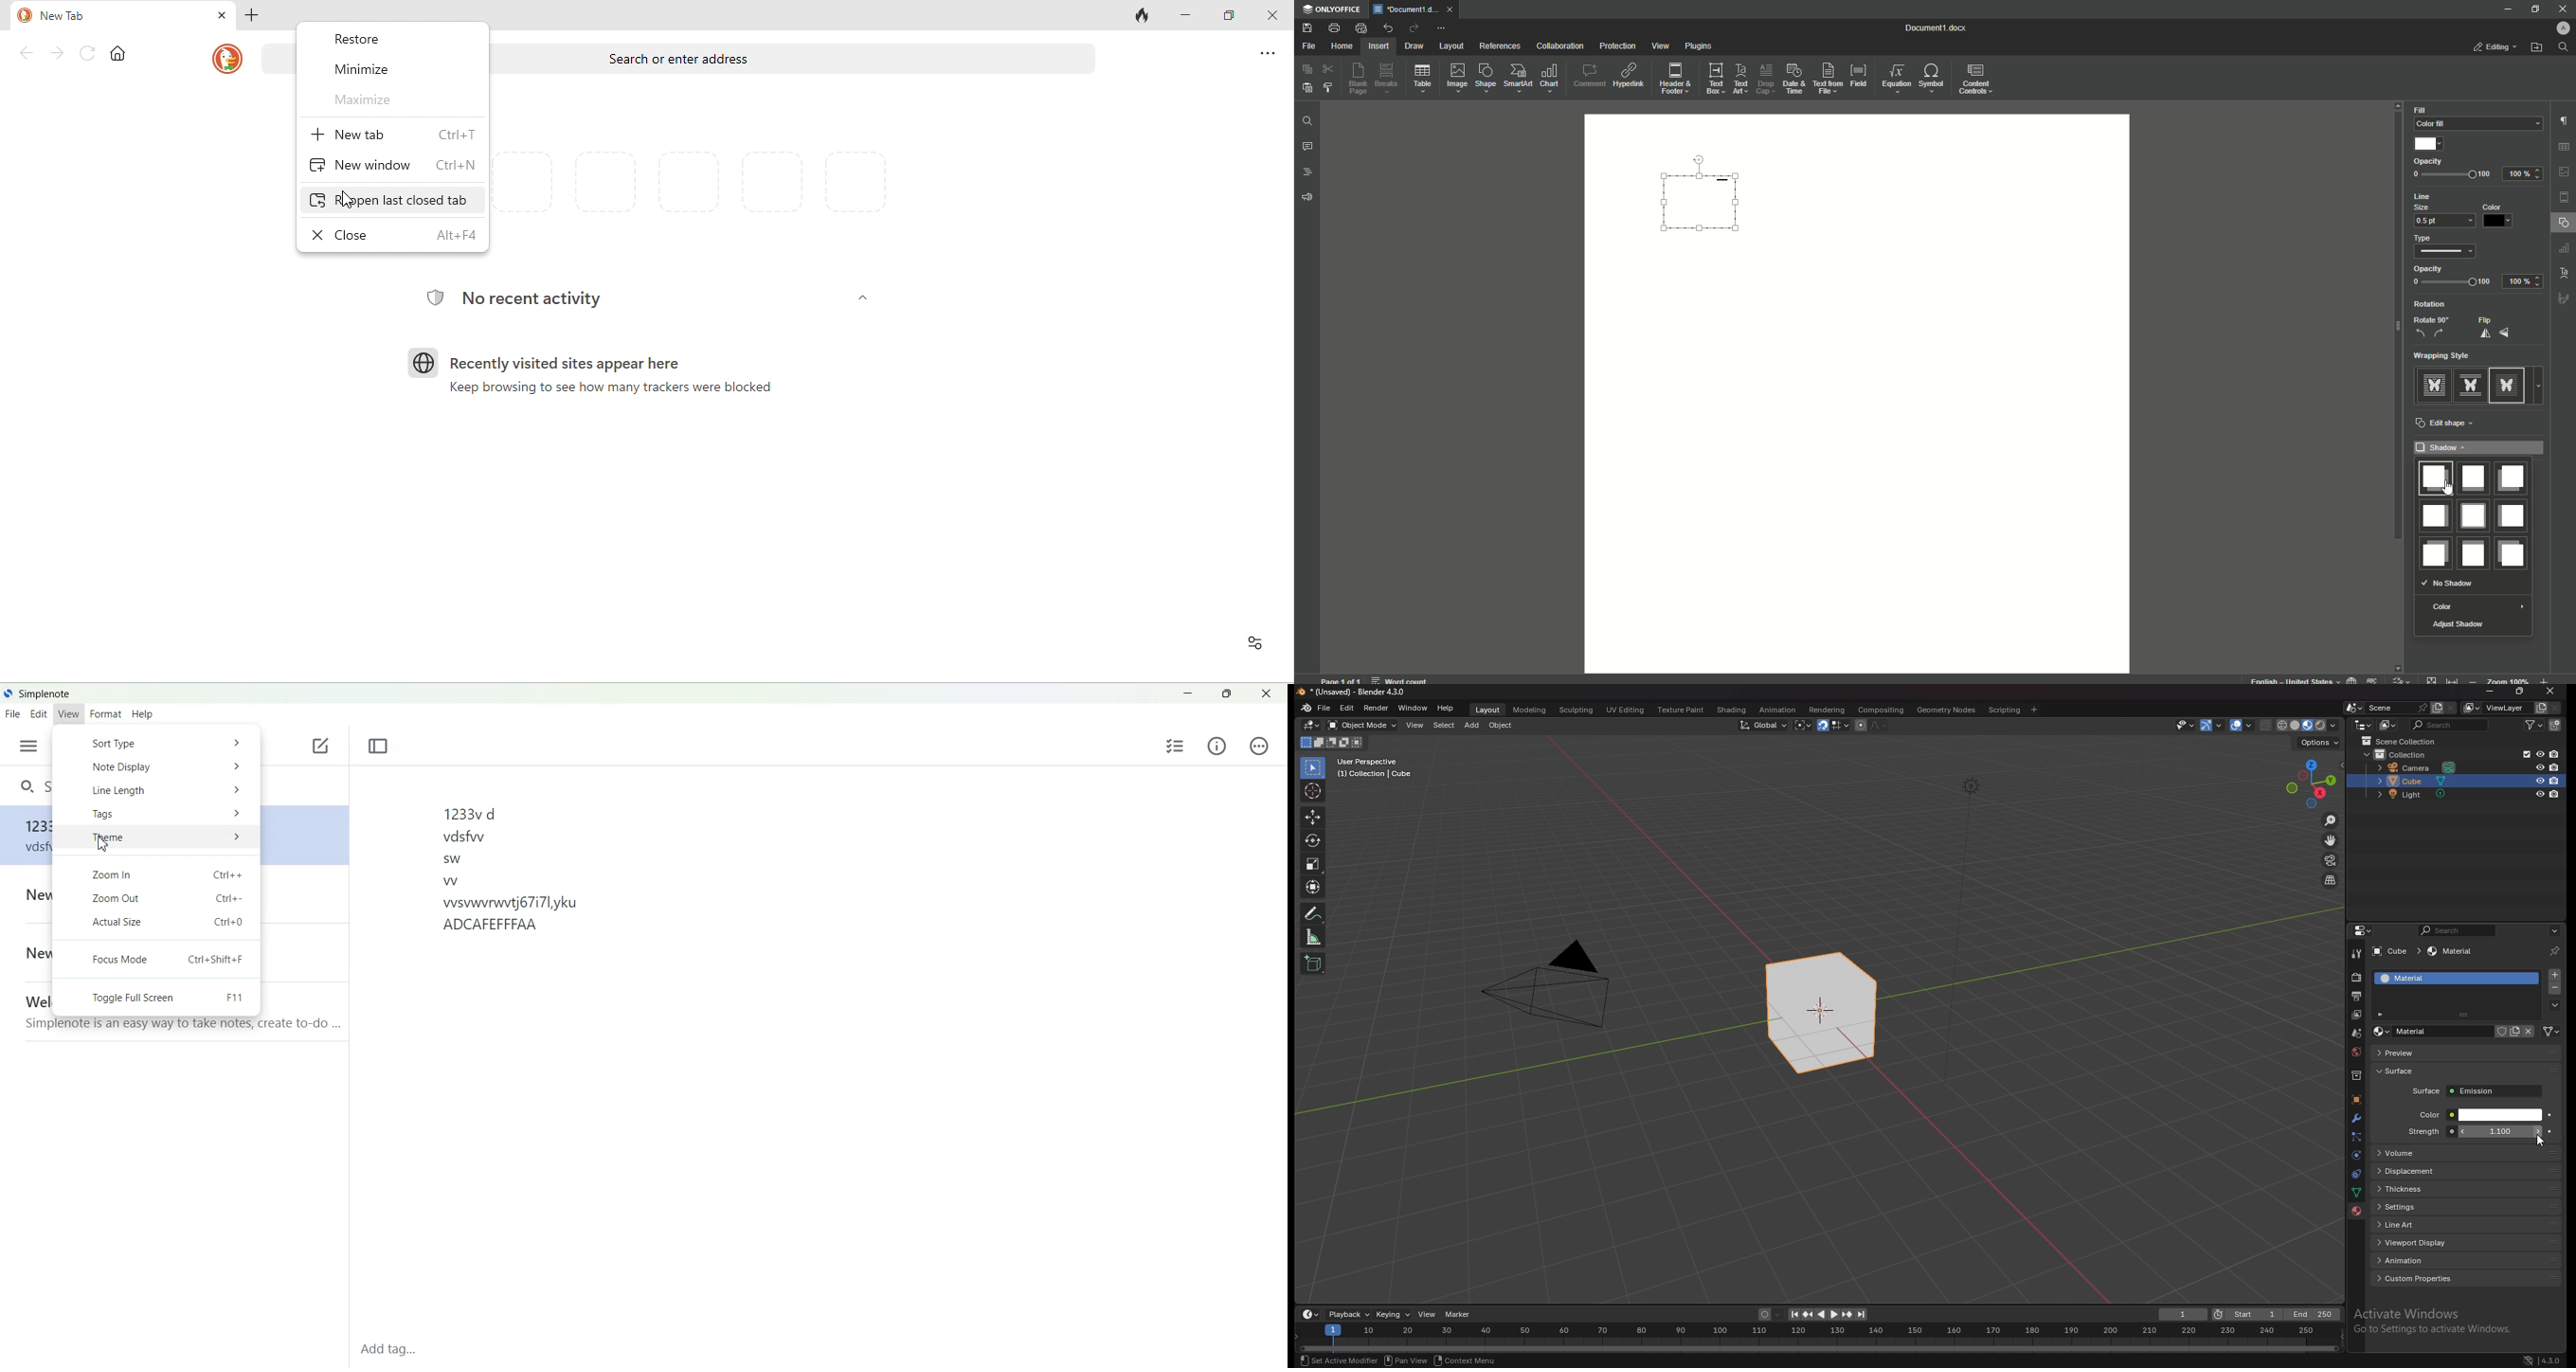 The image size is (2576, 1372). Describe the element at coordinates (2357, 1211) in the screenshot. I see `material` at that location.